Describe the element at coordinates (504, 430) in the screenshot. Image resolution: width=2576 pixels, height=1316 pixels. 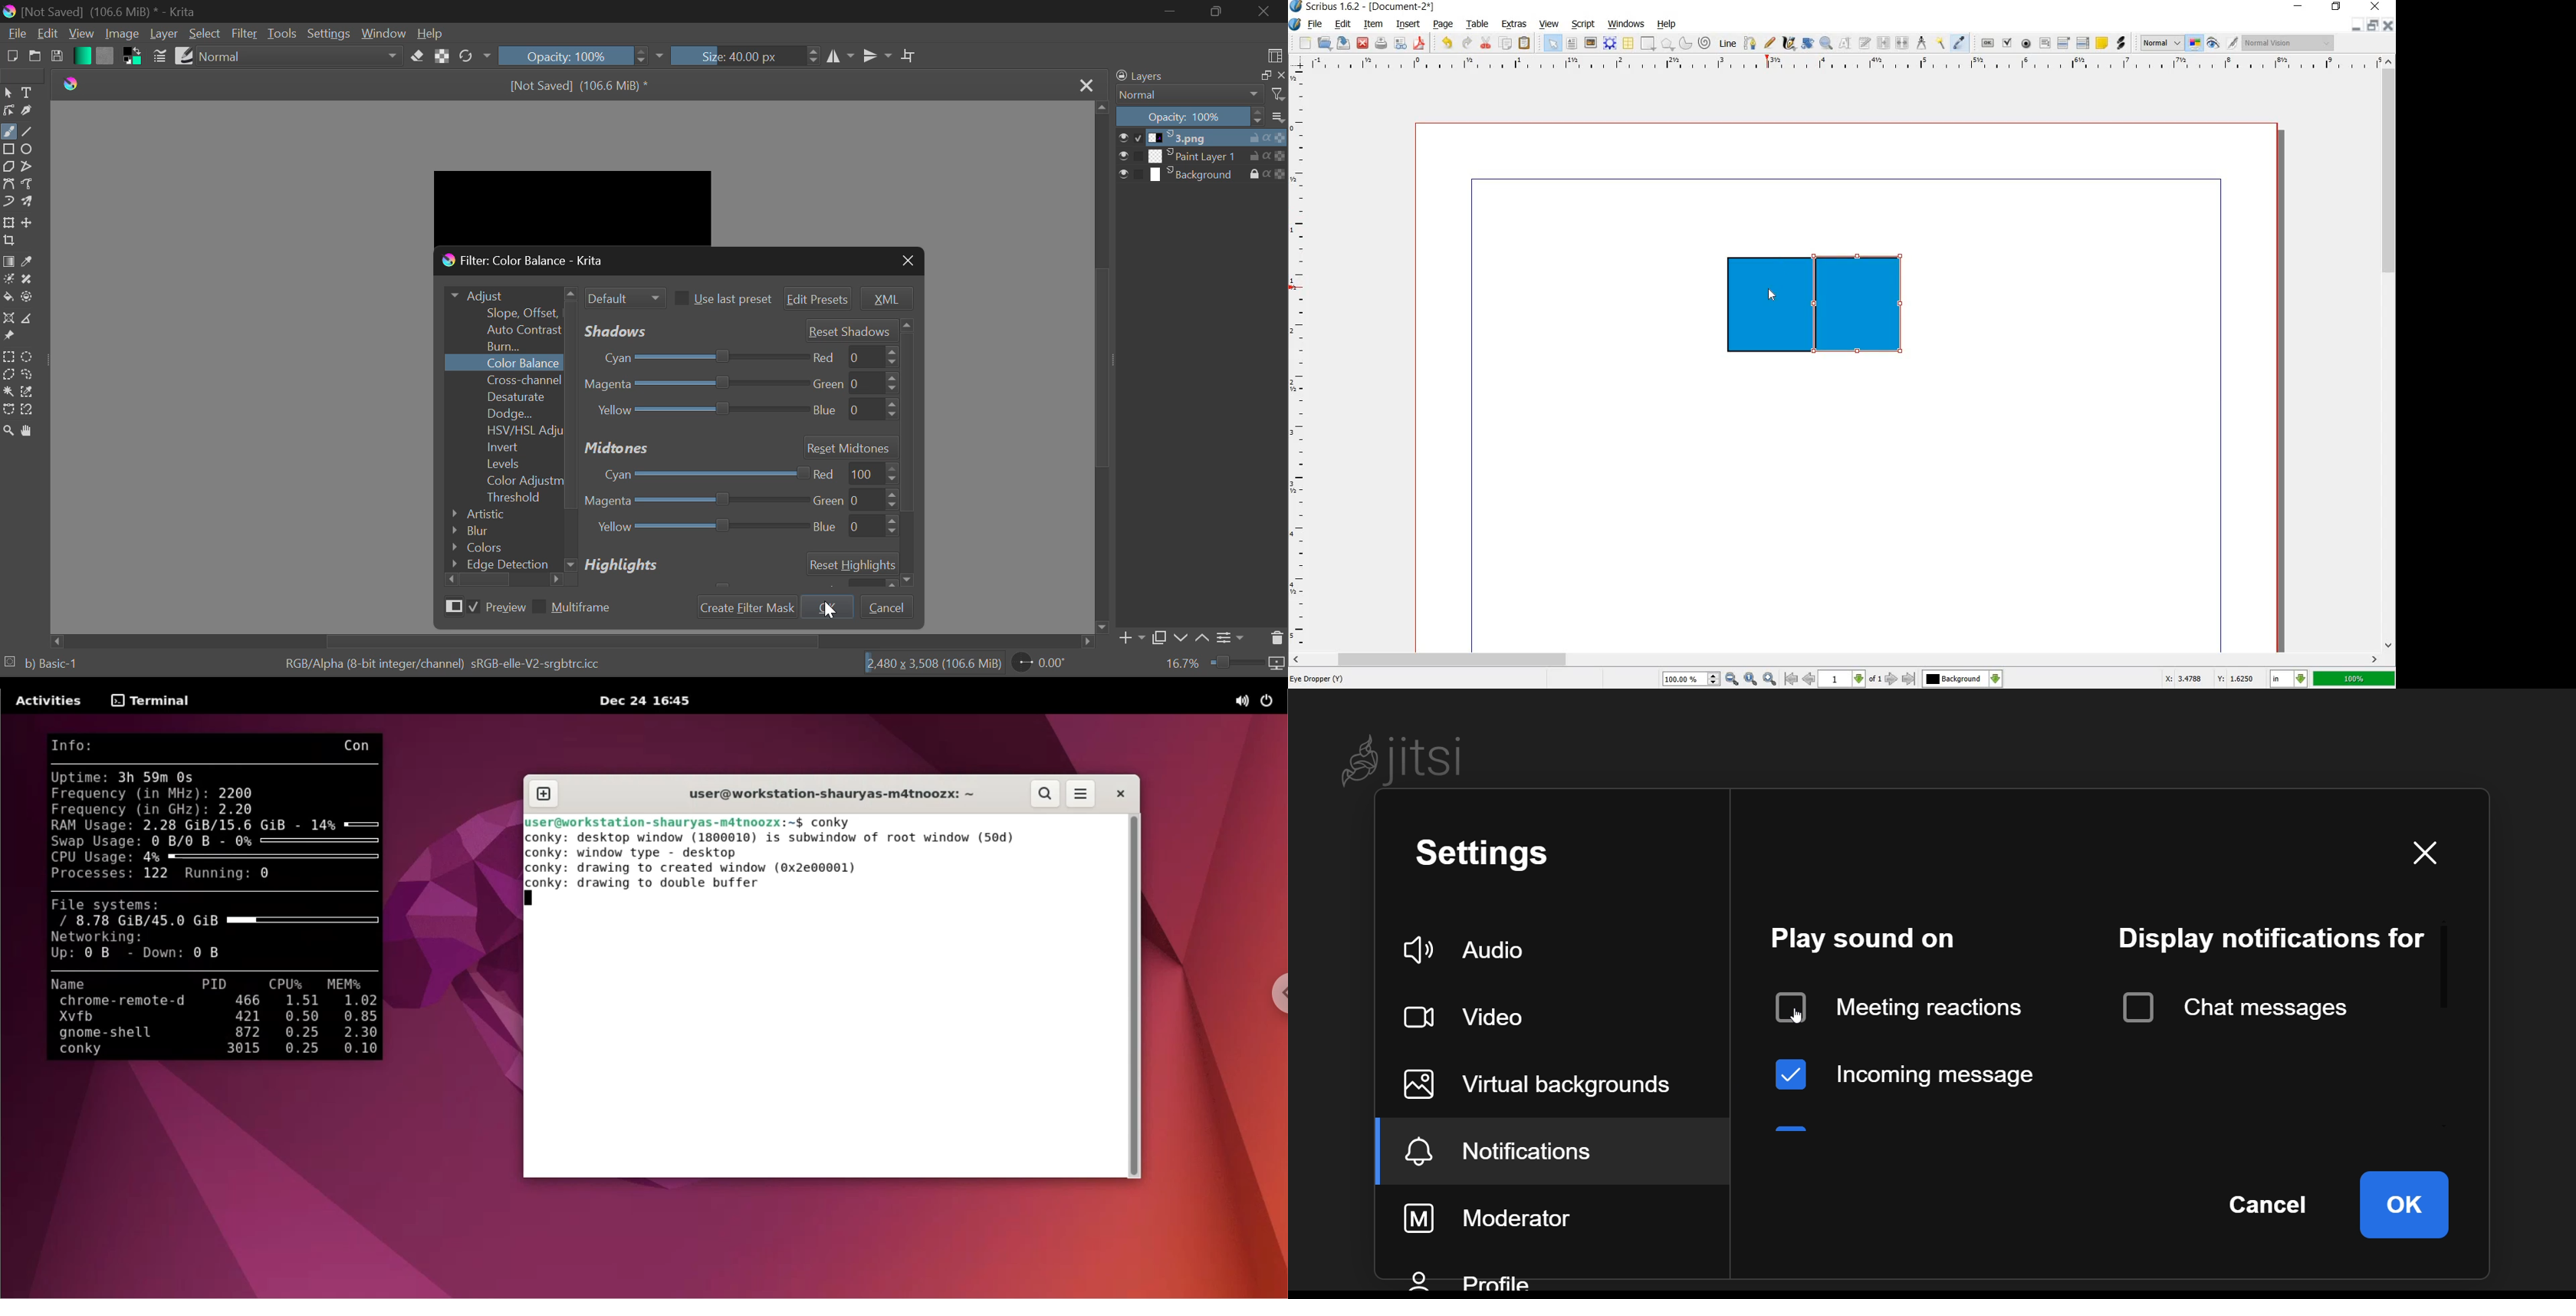
I see `HSV/HSL Adjustment` at that location.